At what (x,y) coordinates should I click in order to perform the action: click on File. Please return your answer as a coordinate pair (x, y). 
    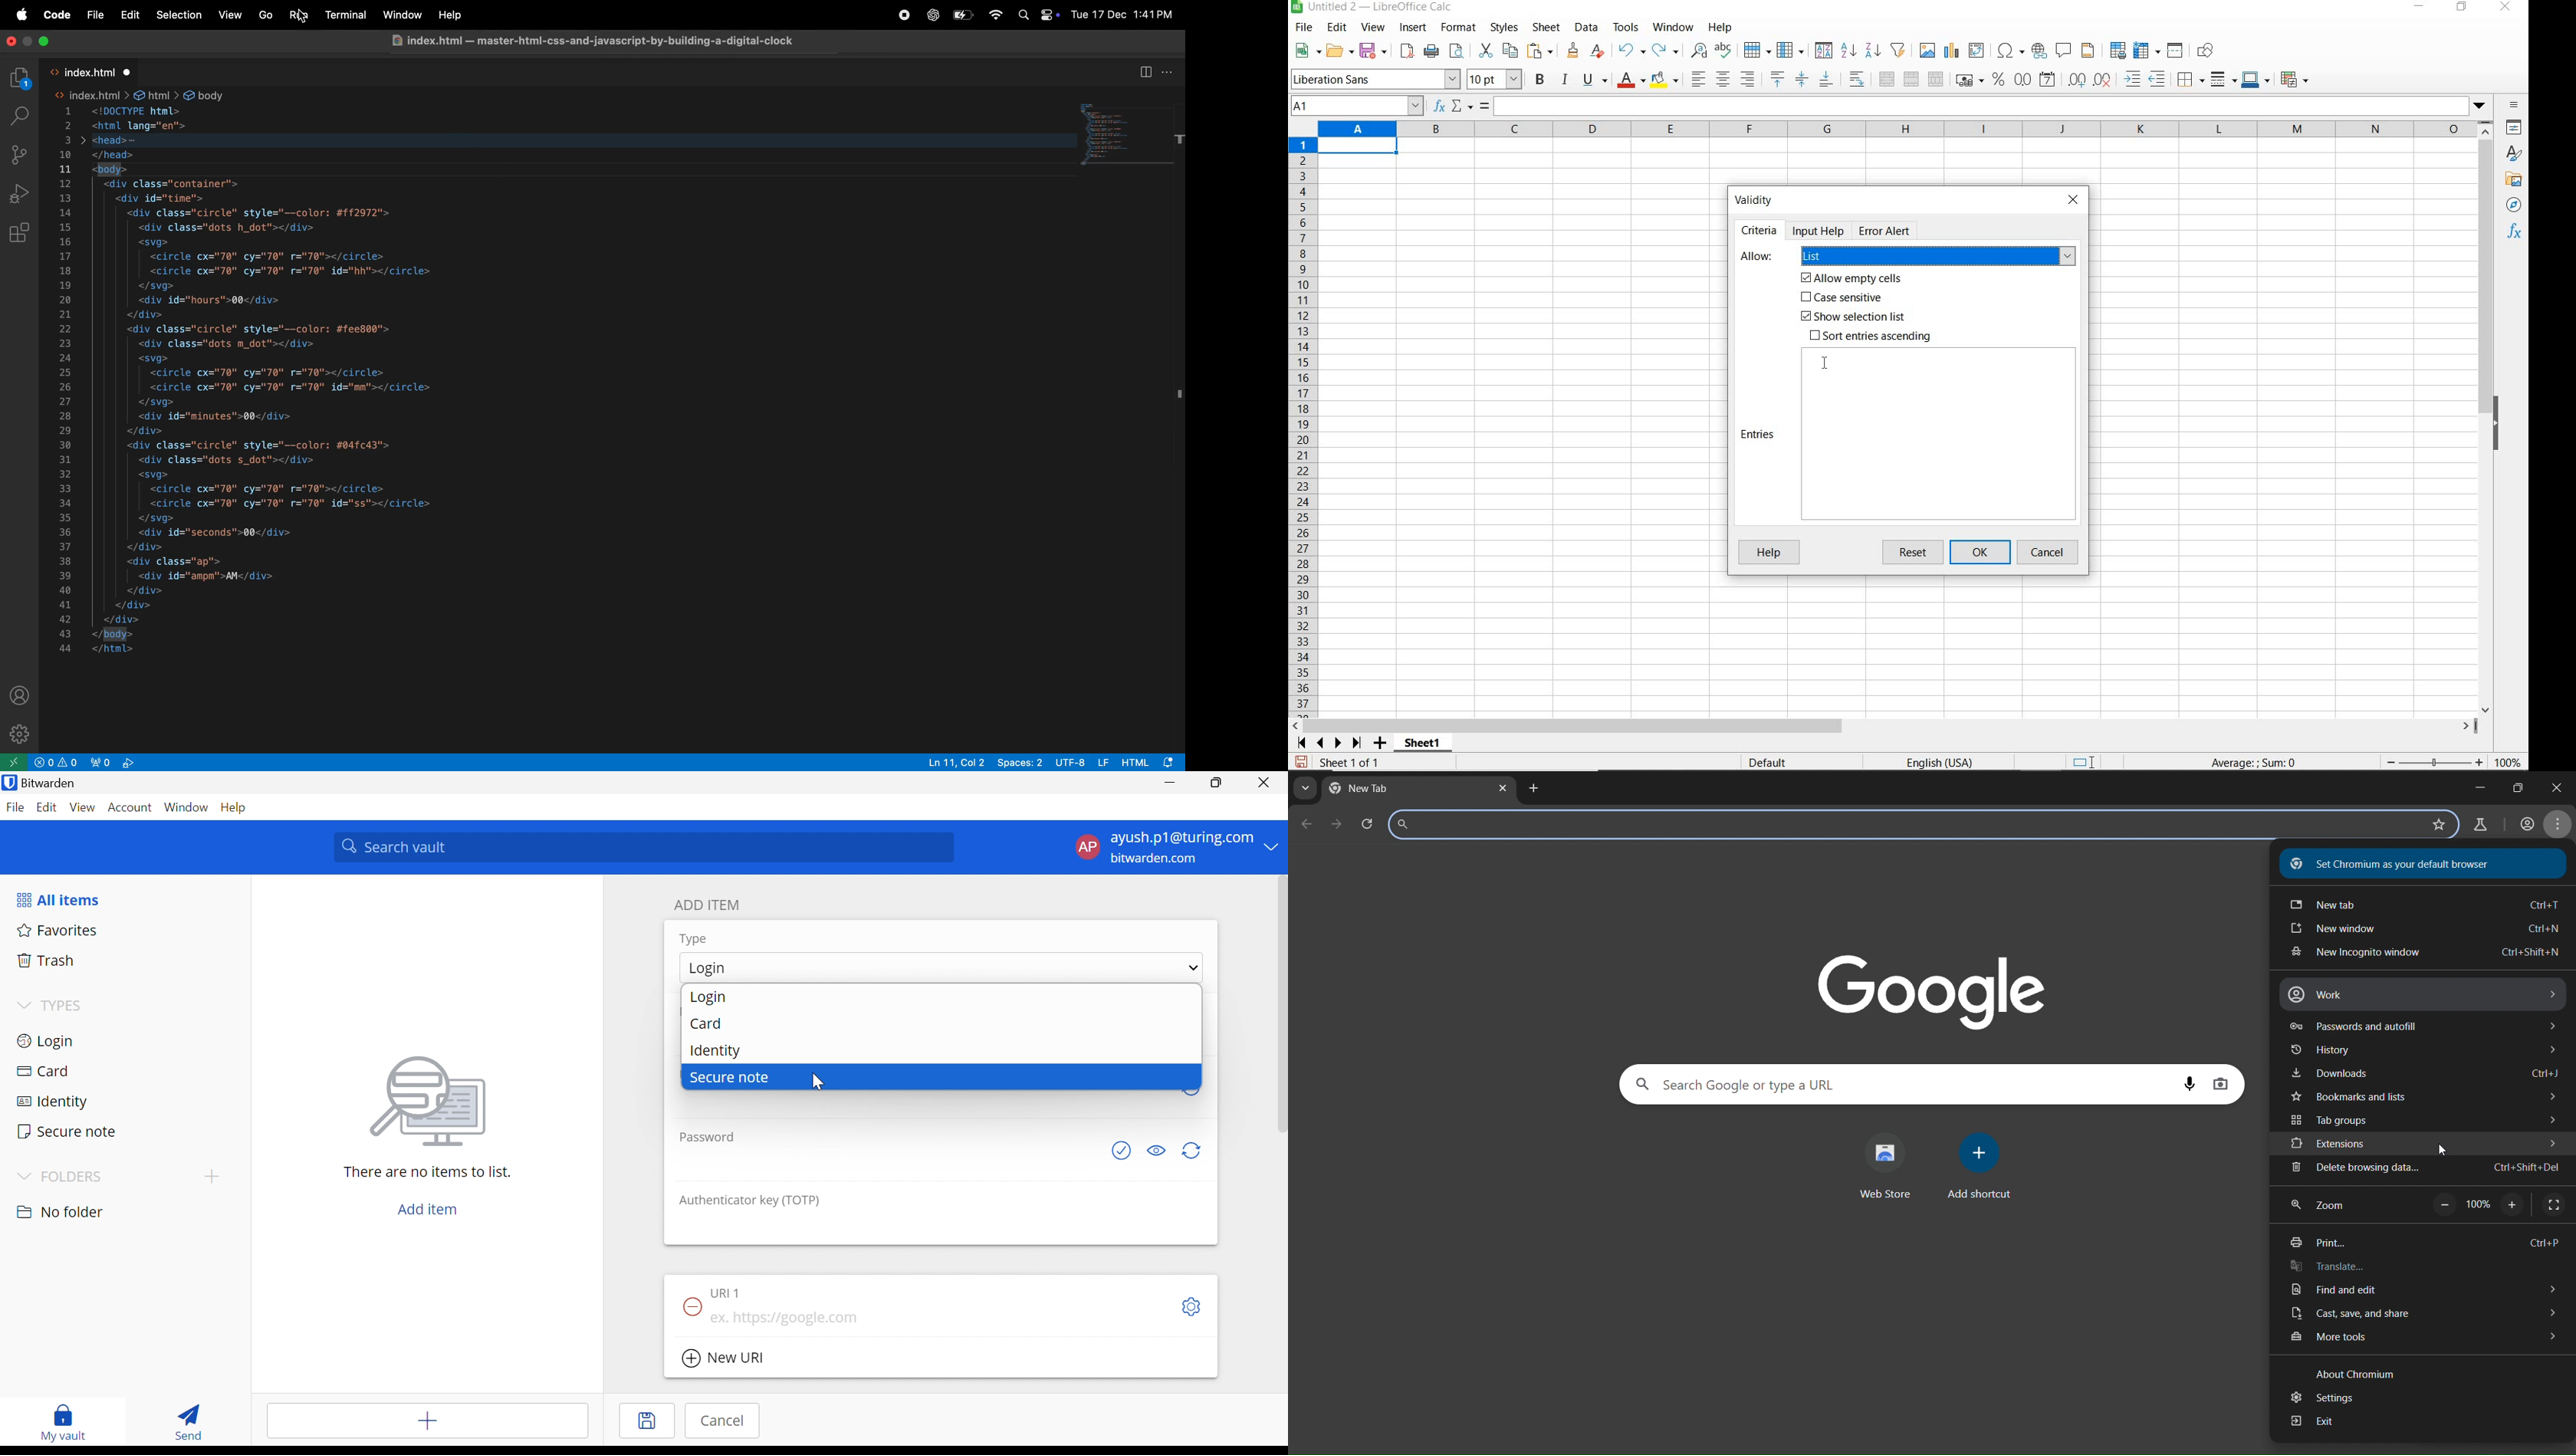
    Looking at the image, I should click on (95, 15).